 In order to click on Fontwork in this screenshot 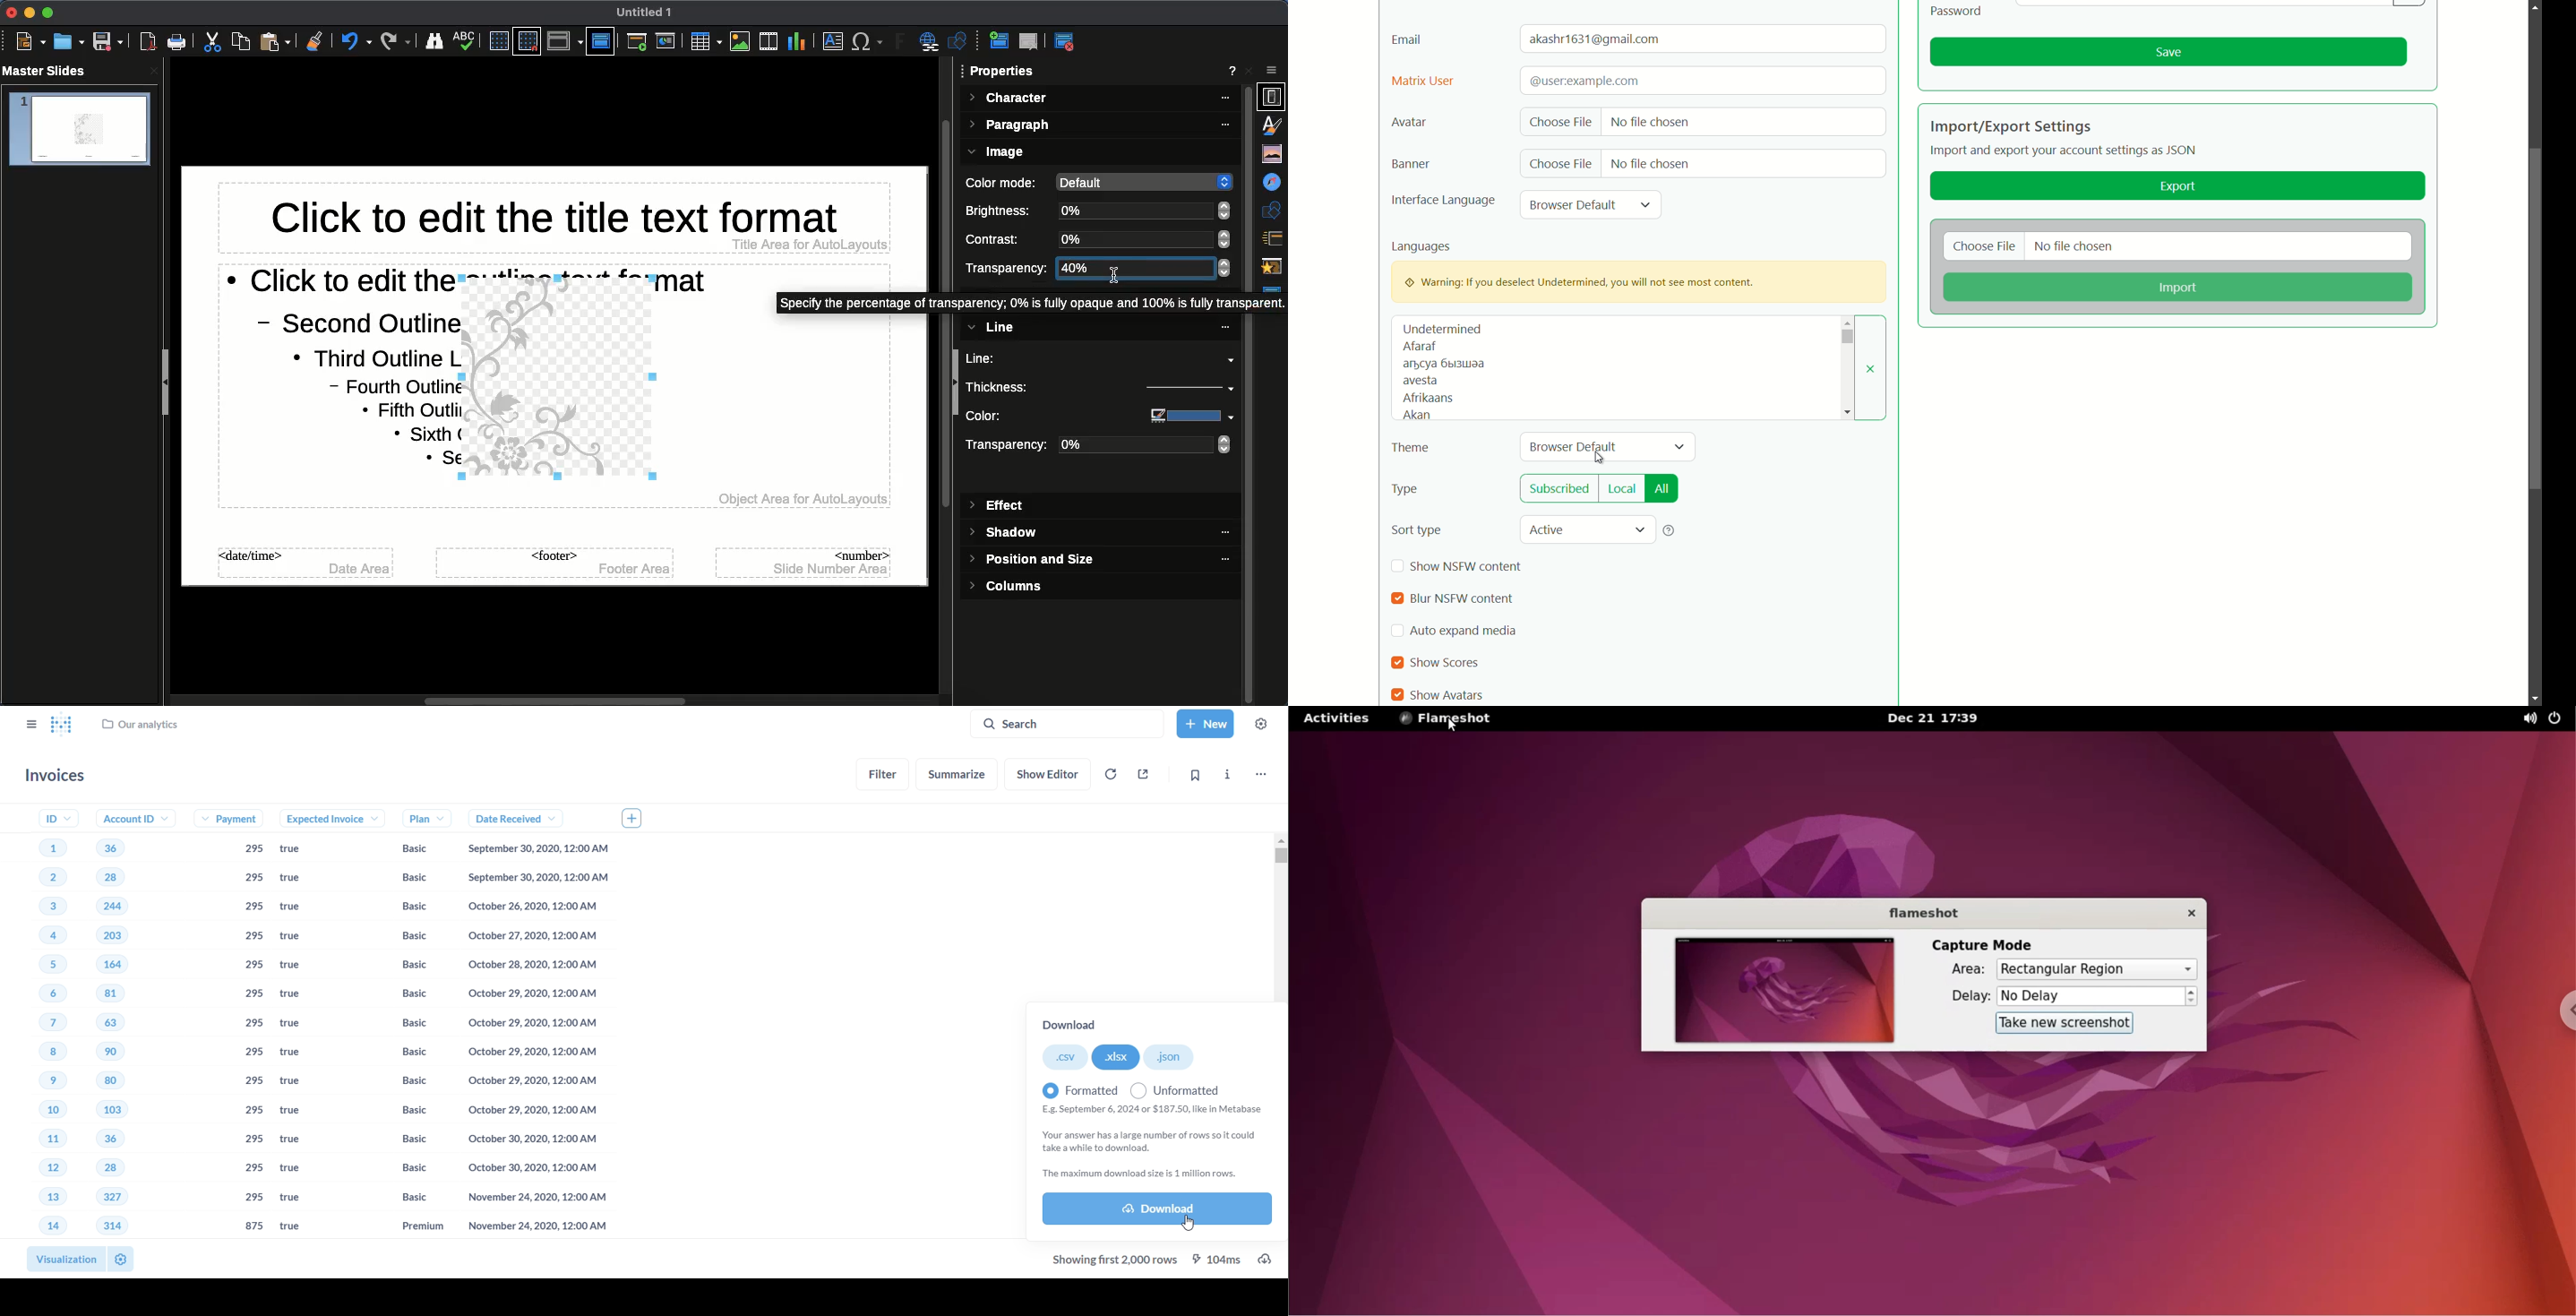, I will do `click(901, 44)`.